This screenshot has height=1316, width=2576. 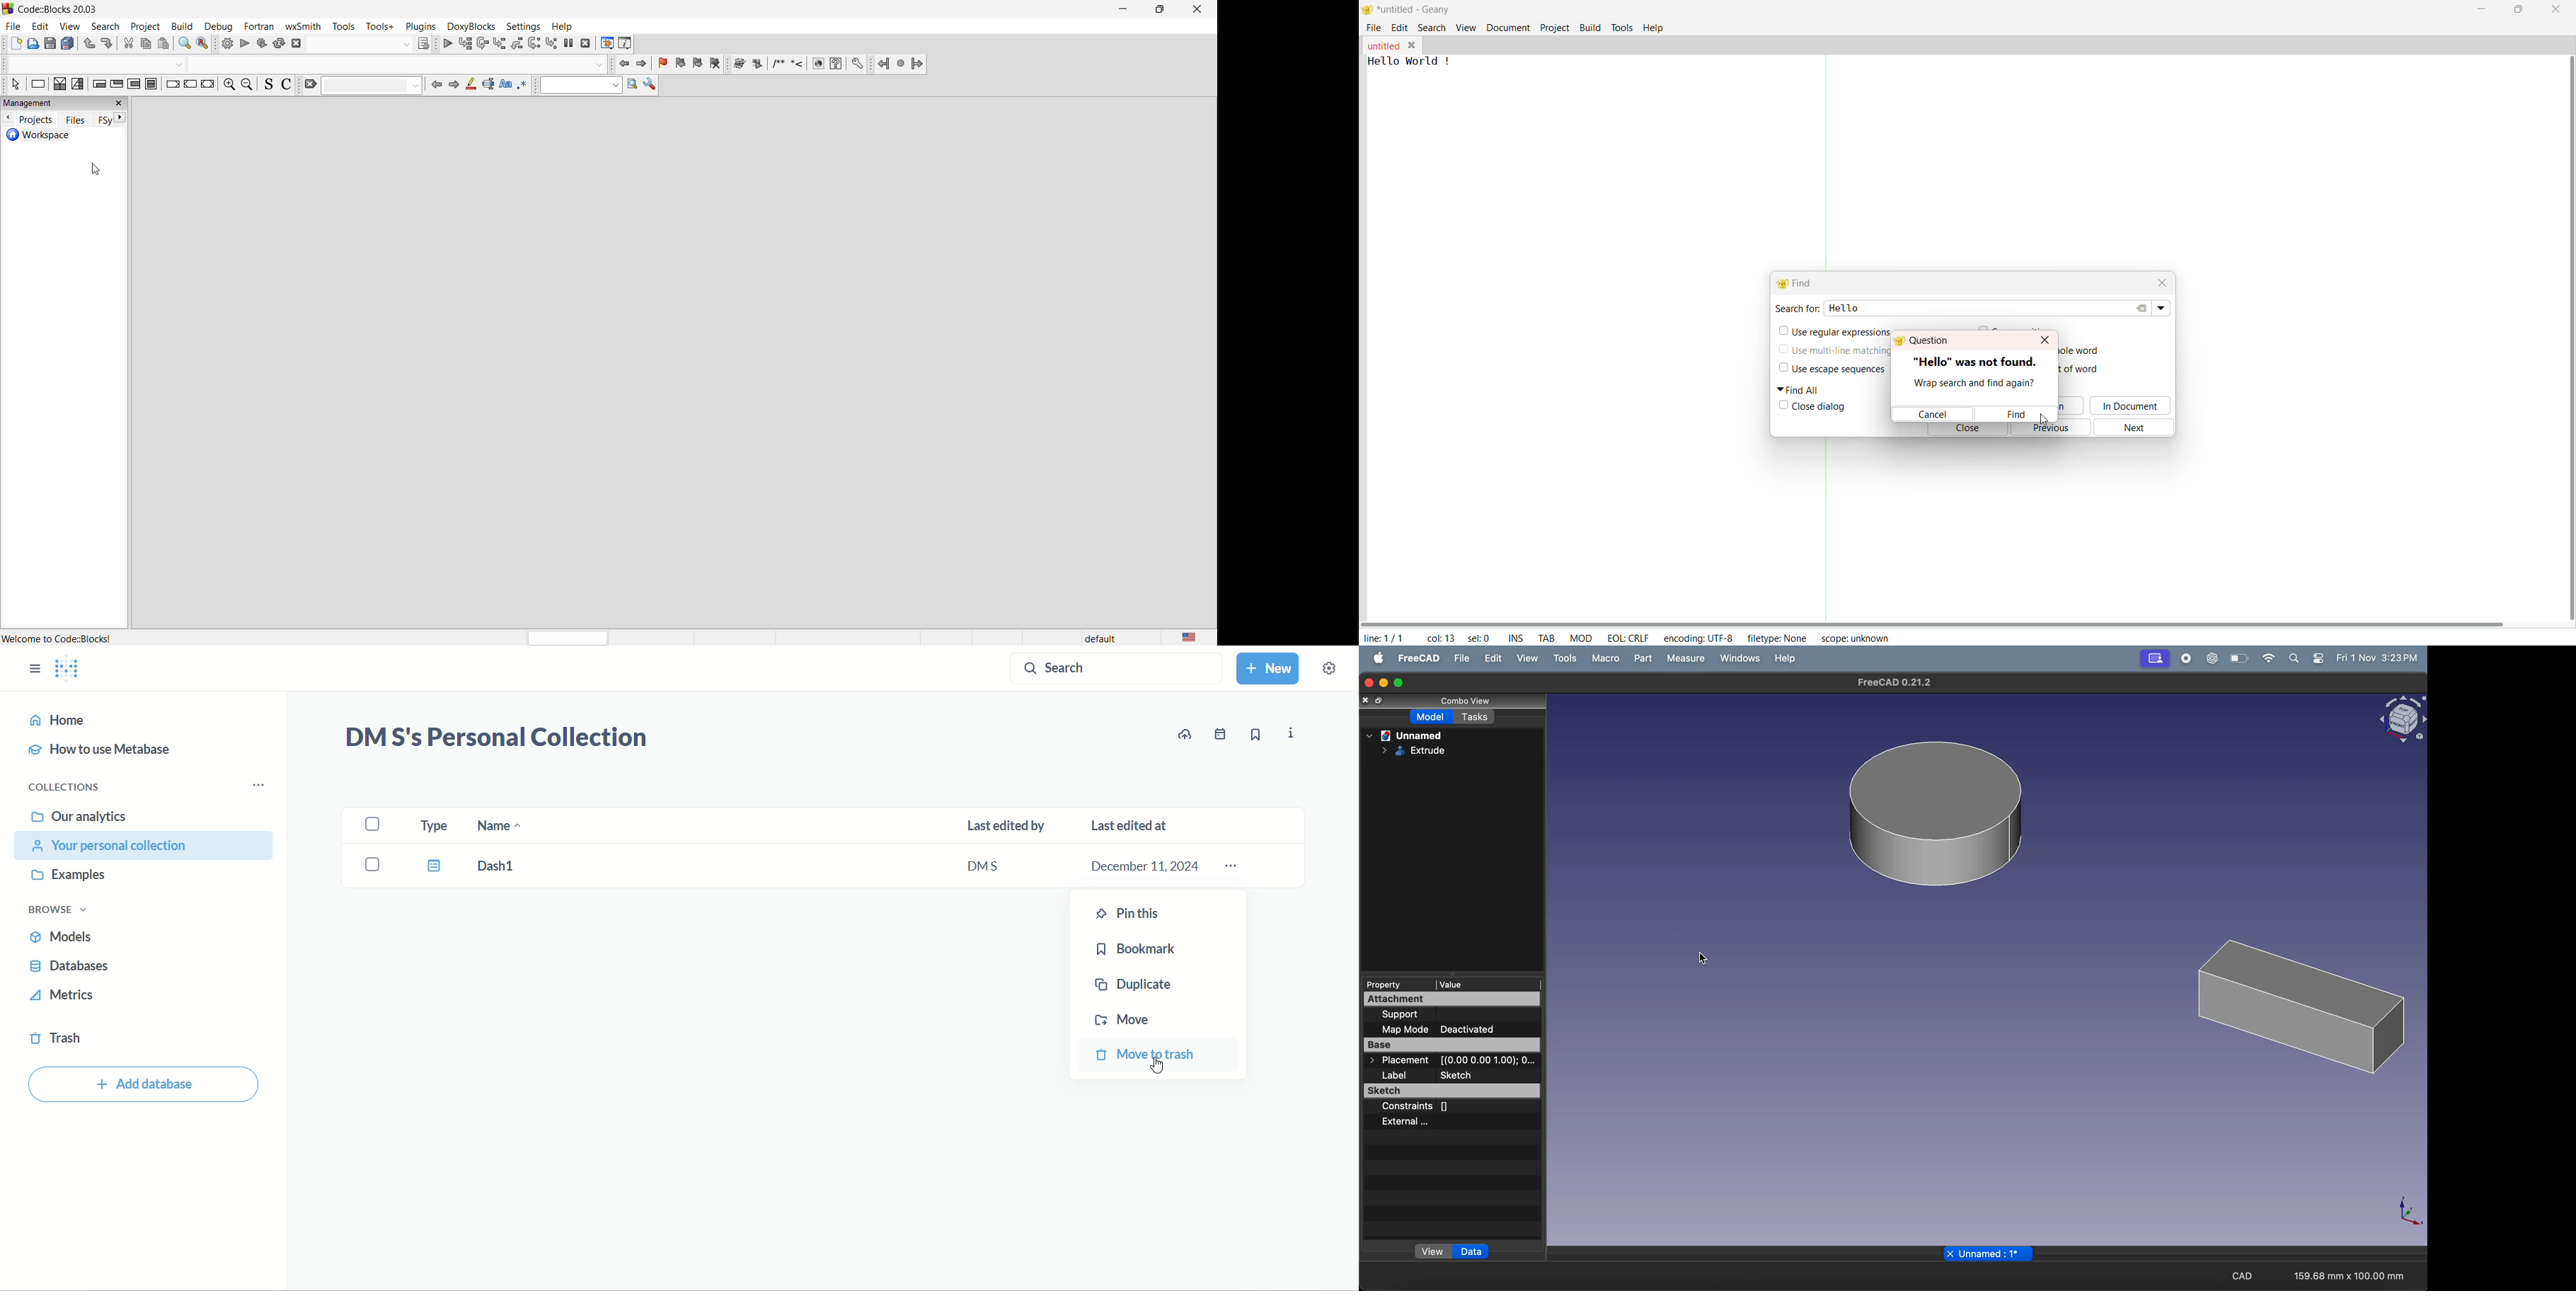 What do you see at coordinates (269, 87) in the screenshot?
I see `toggle source` at bounding box center [269, 87].